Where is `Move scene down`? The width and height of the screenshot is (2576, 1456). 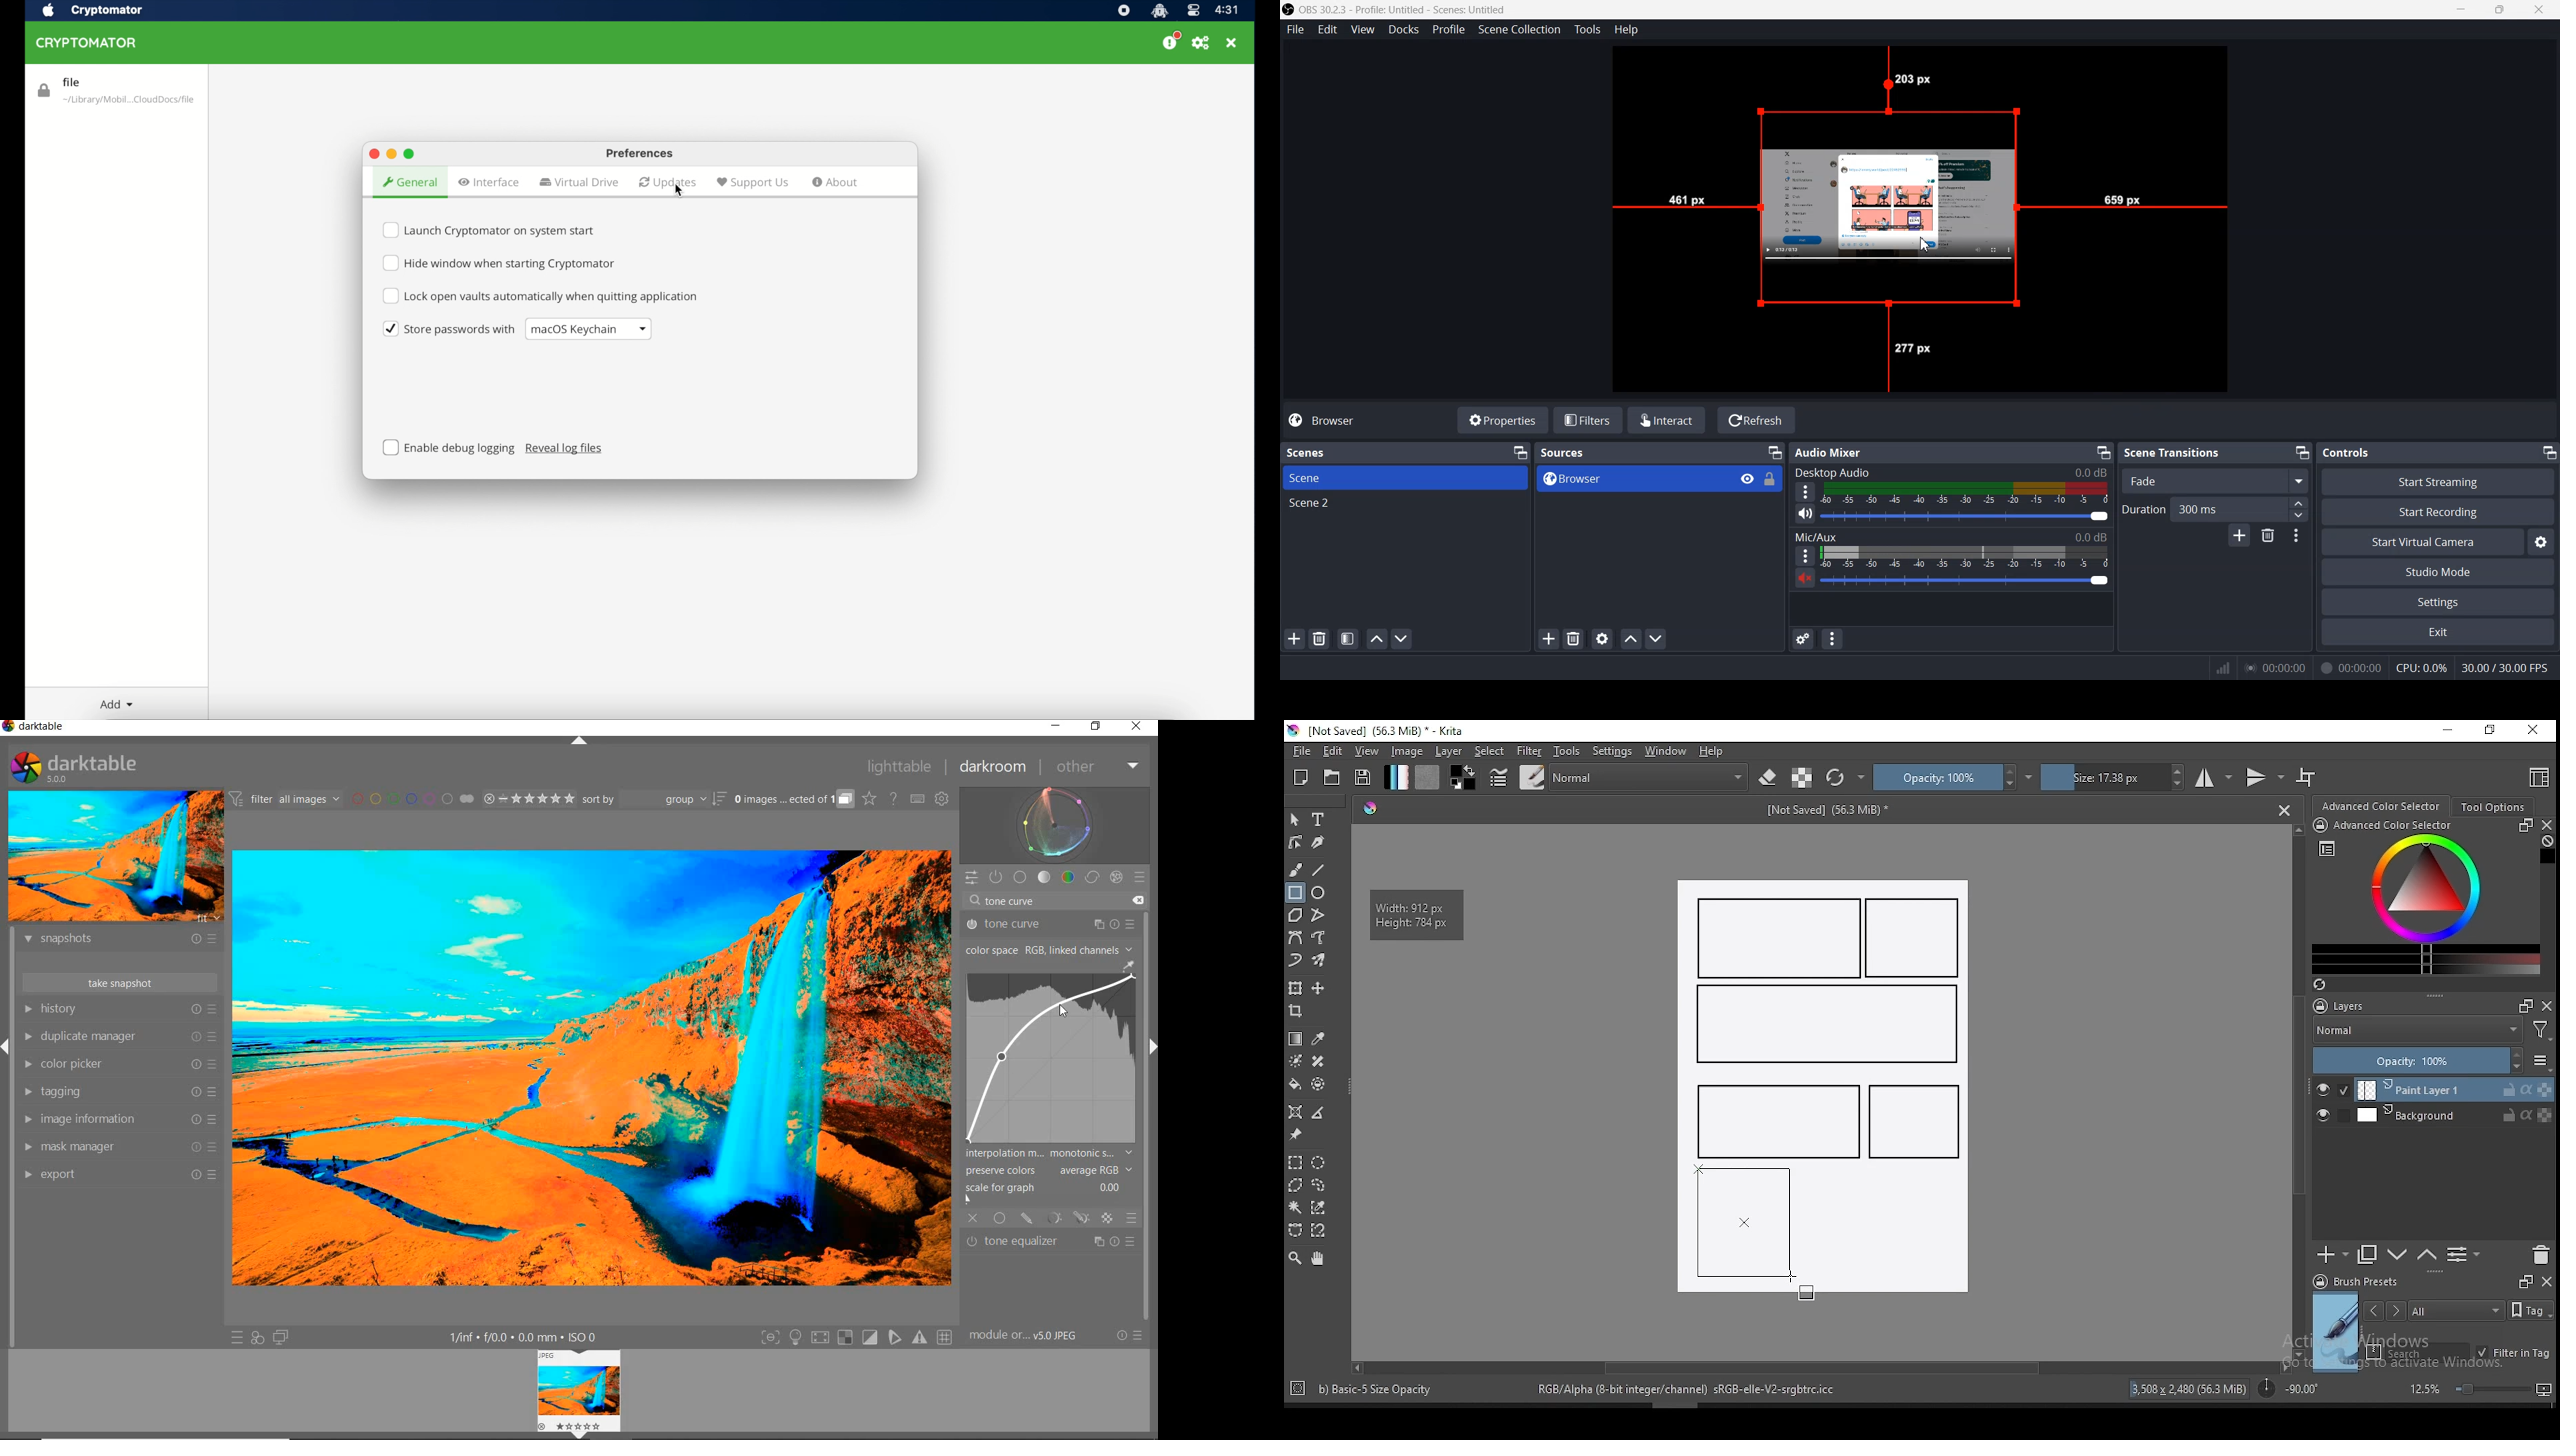
Move scene down is located at coordinates (1402, 639).